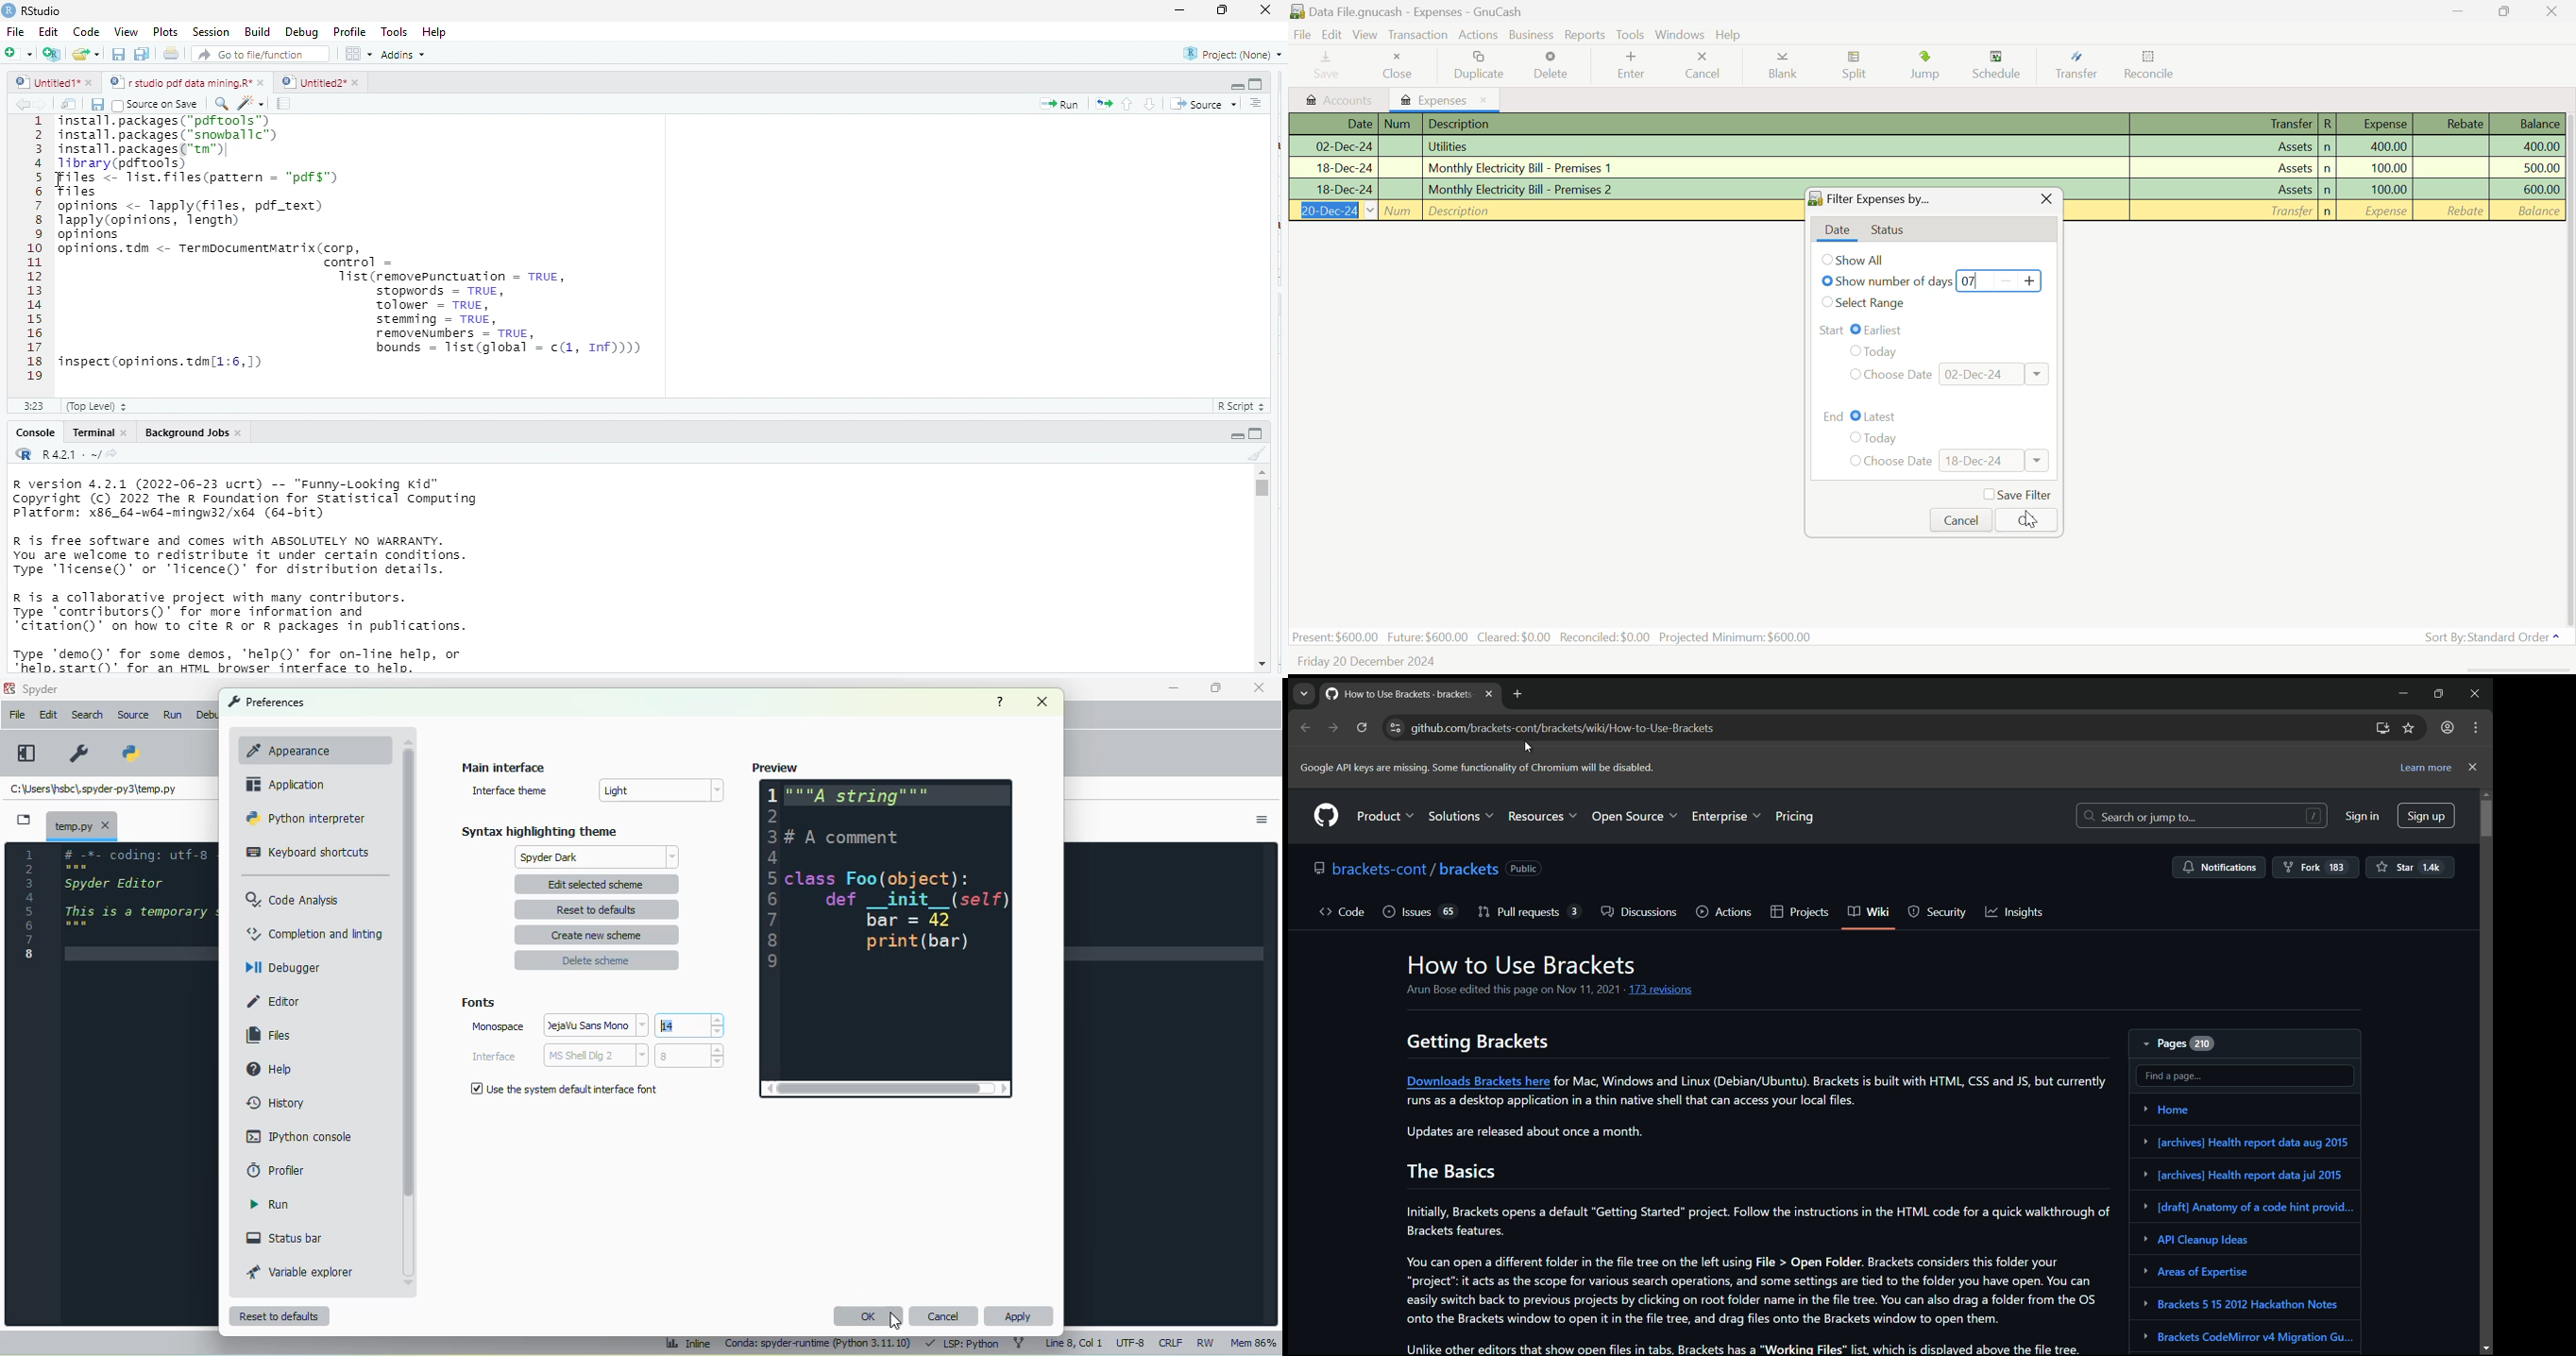 This screenshot has width=2576, height=1372. I want to click on enterprise, so click(1727, 816).